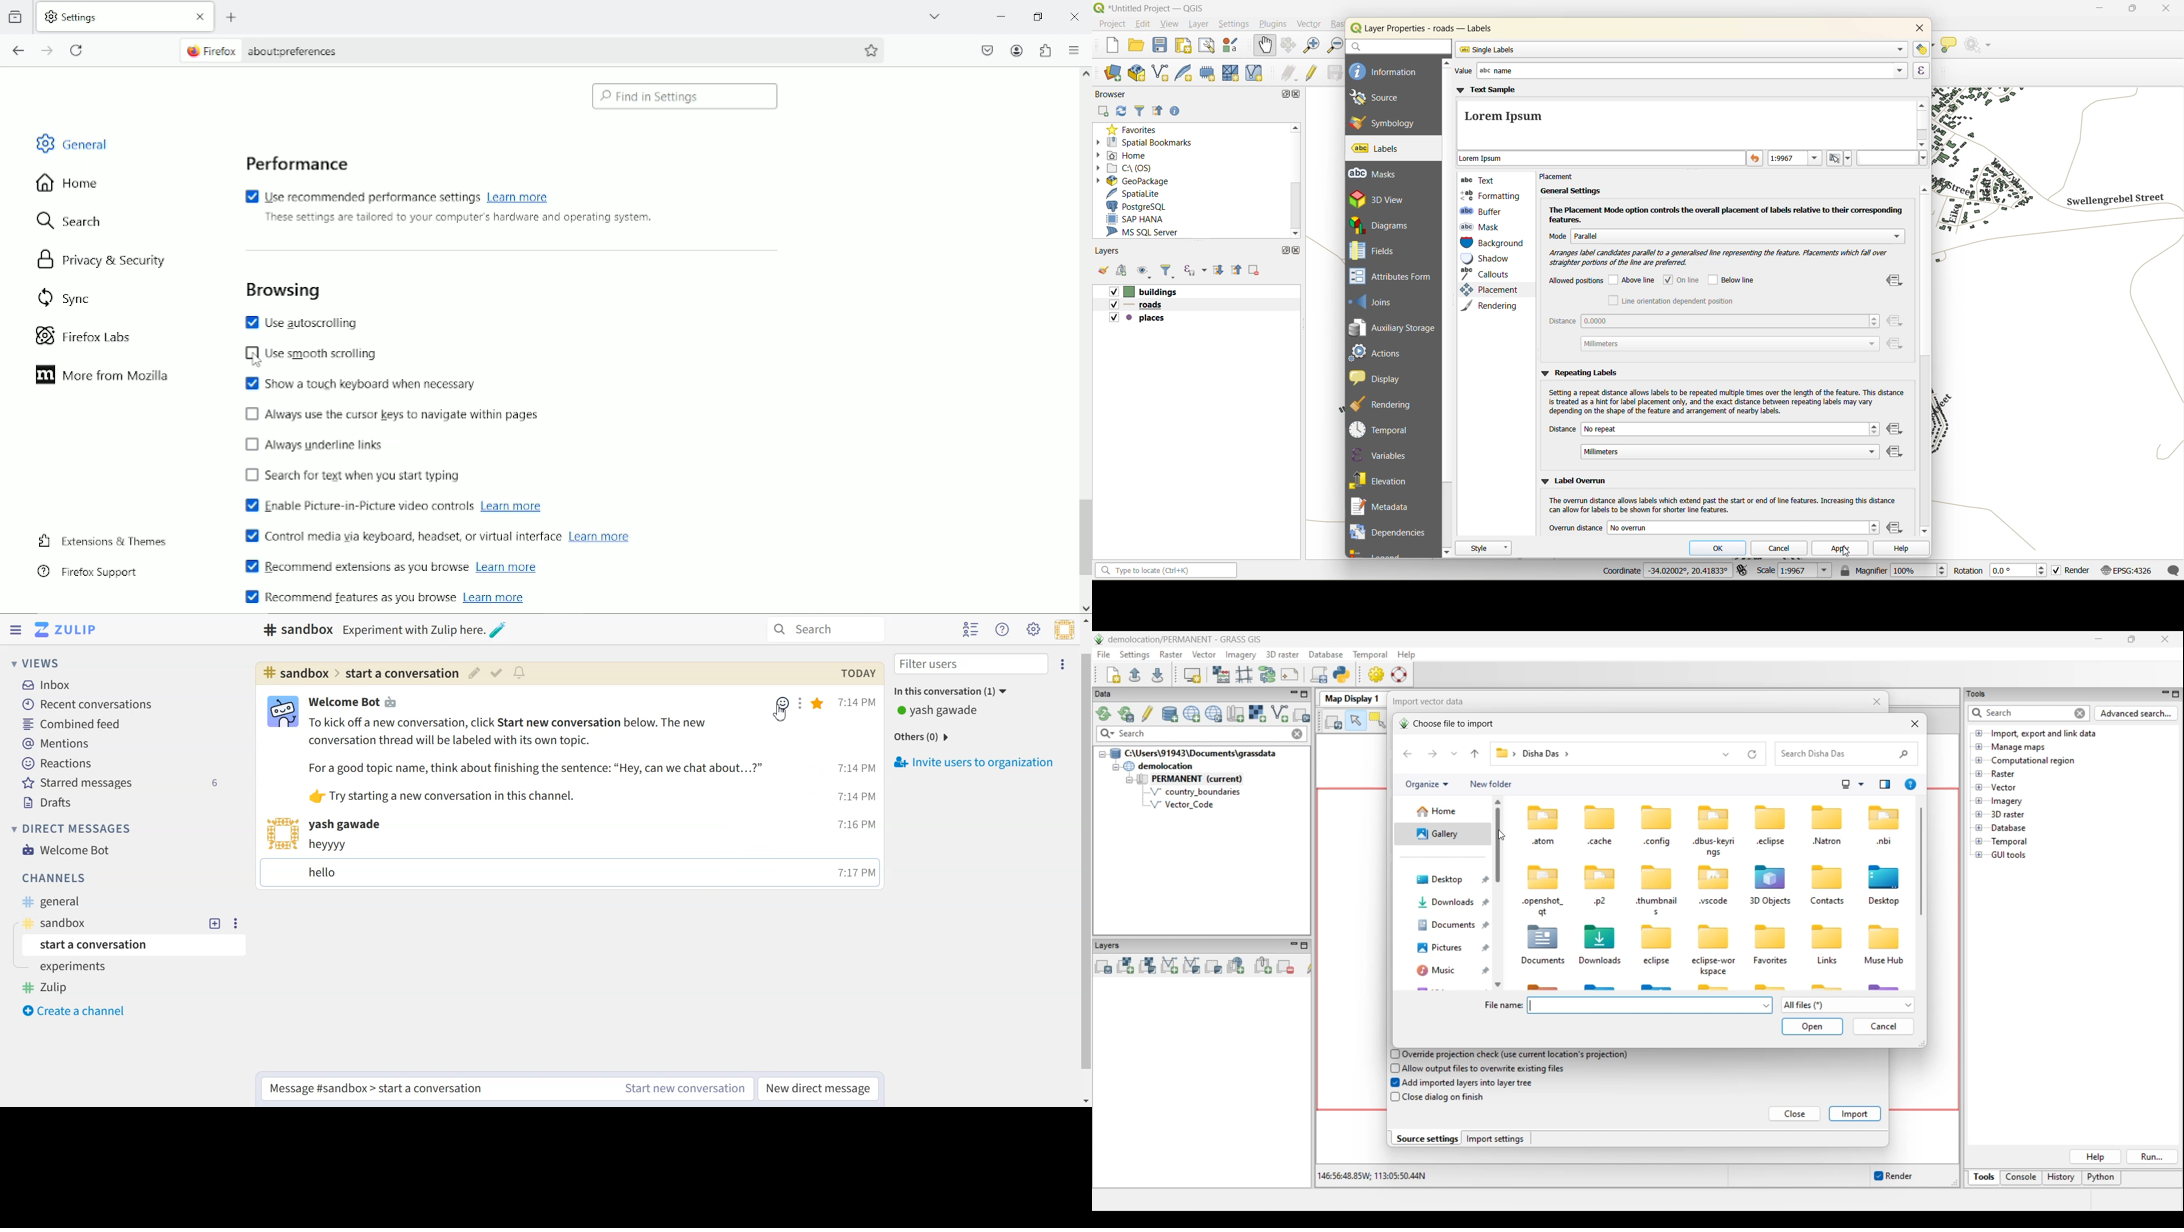  I want to click on buildings layer, so click(1147, 292).